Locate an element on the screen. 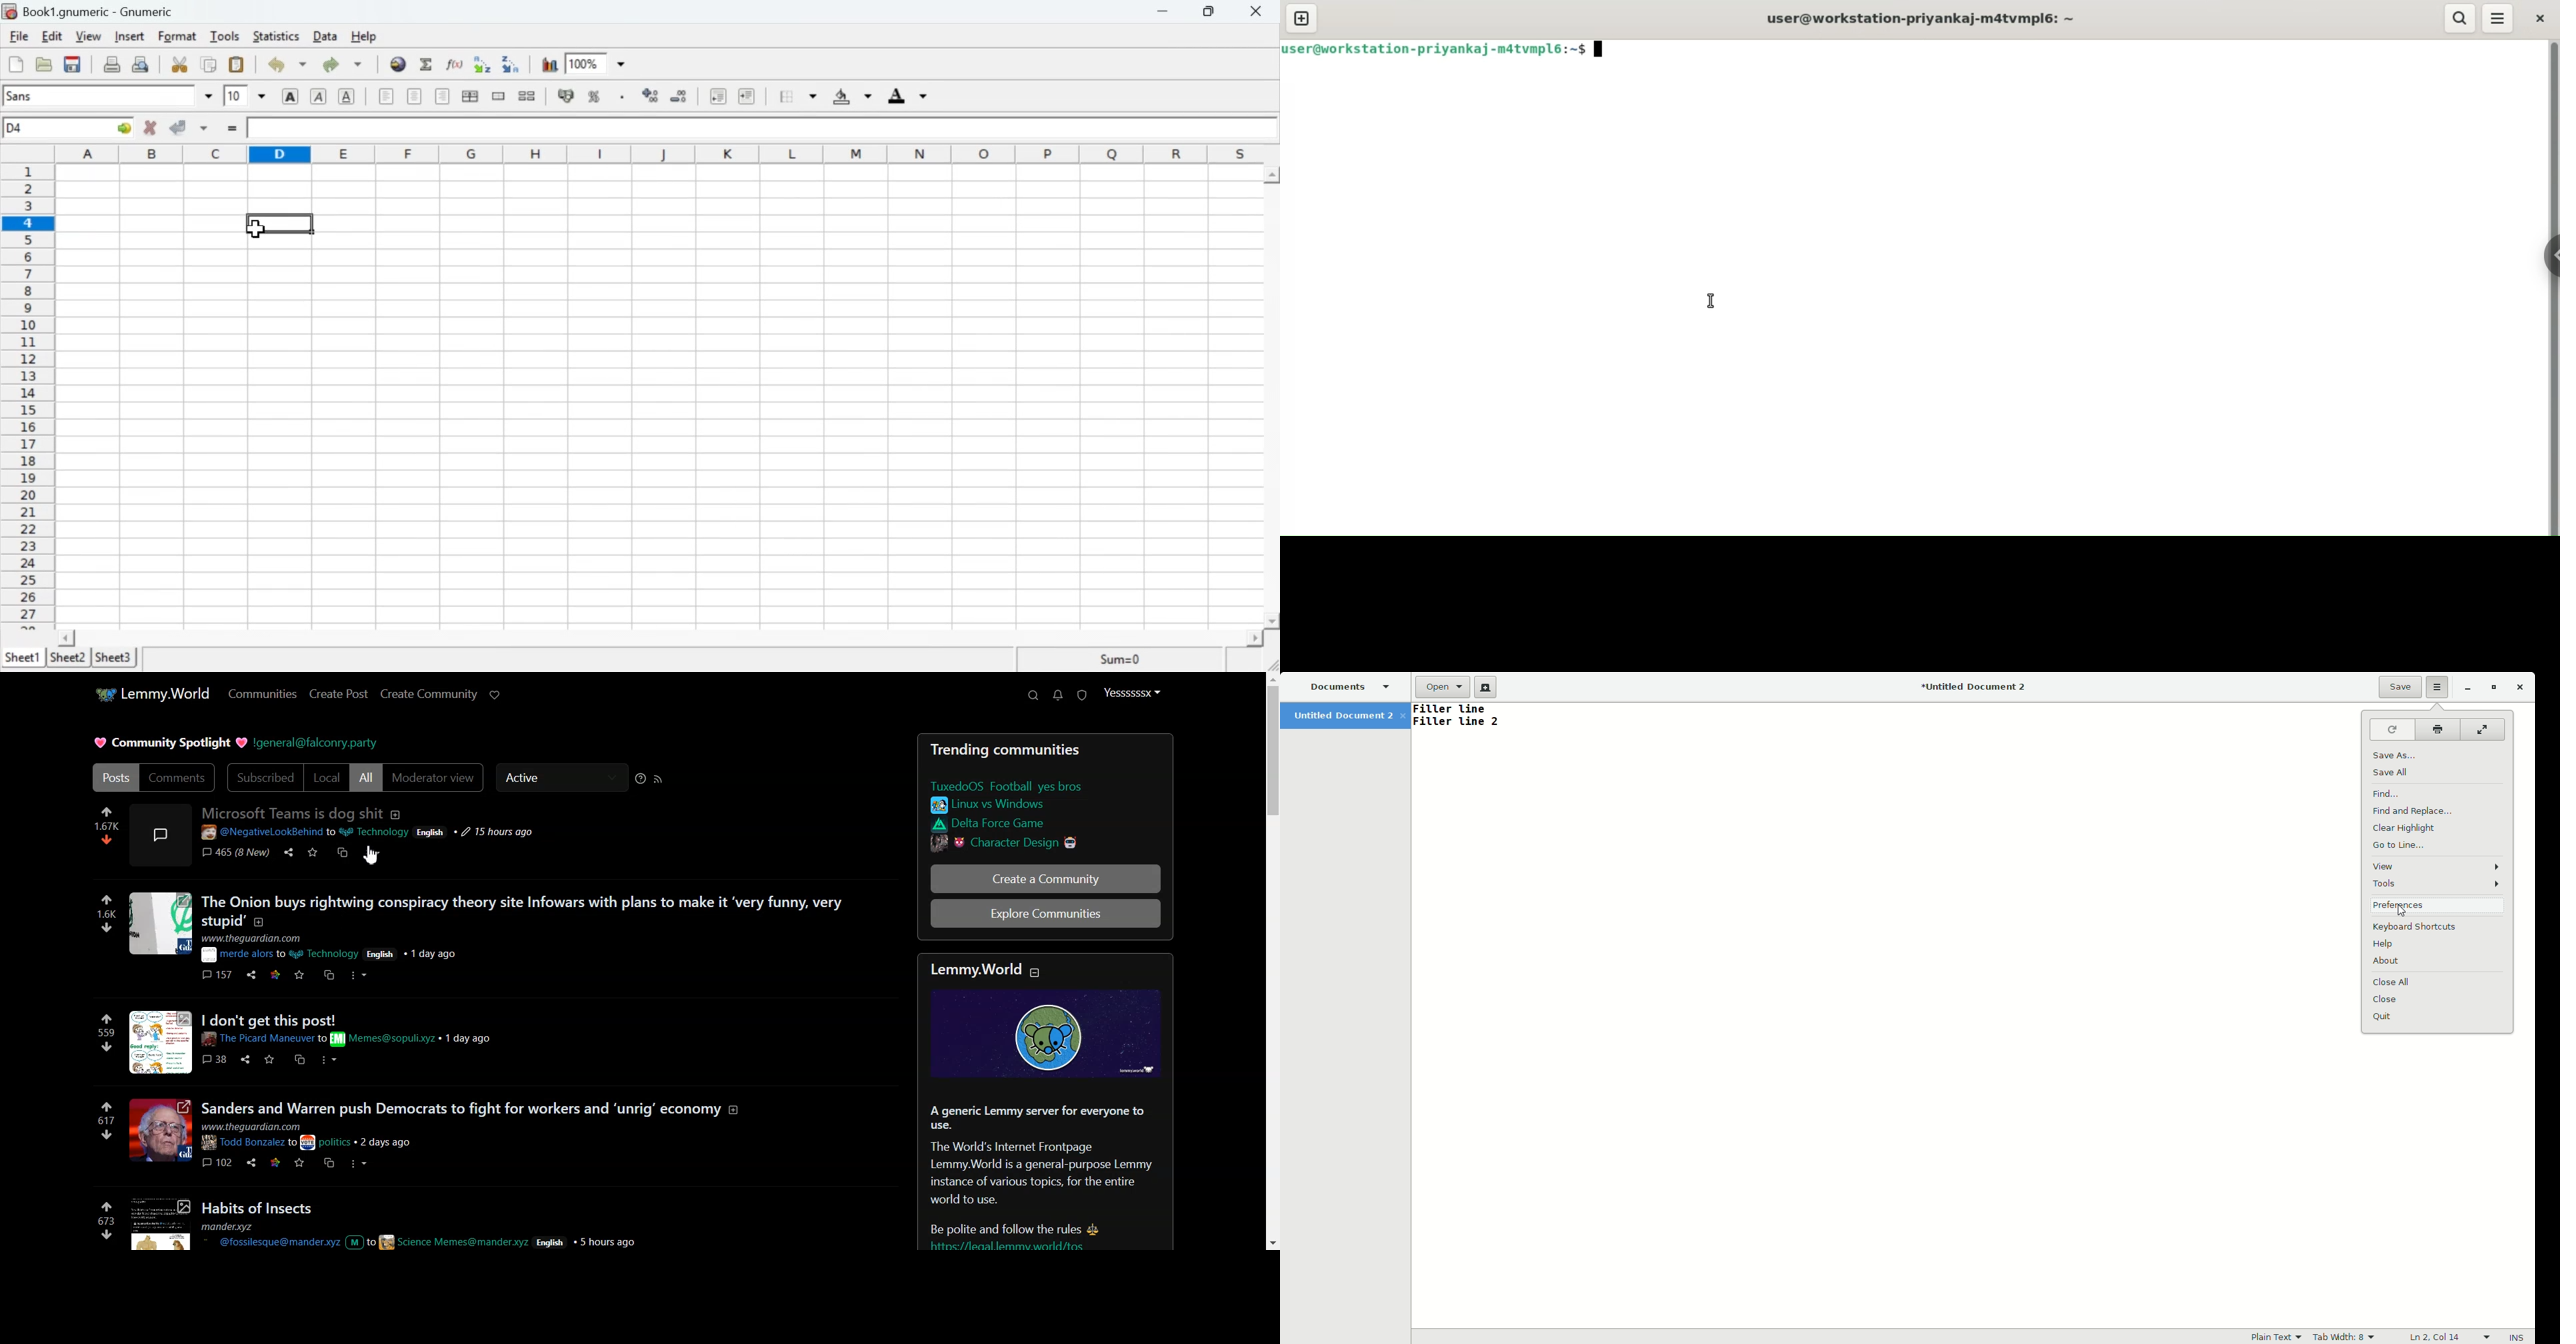 This screenshot has width=2576, height=1344. Help is located at coordinates (363, 36).